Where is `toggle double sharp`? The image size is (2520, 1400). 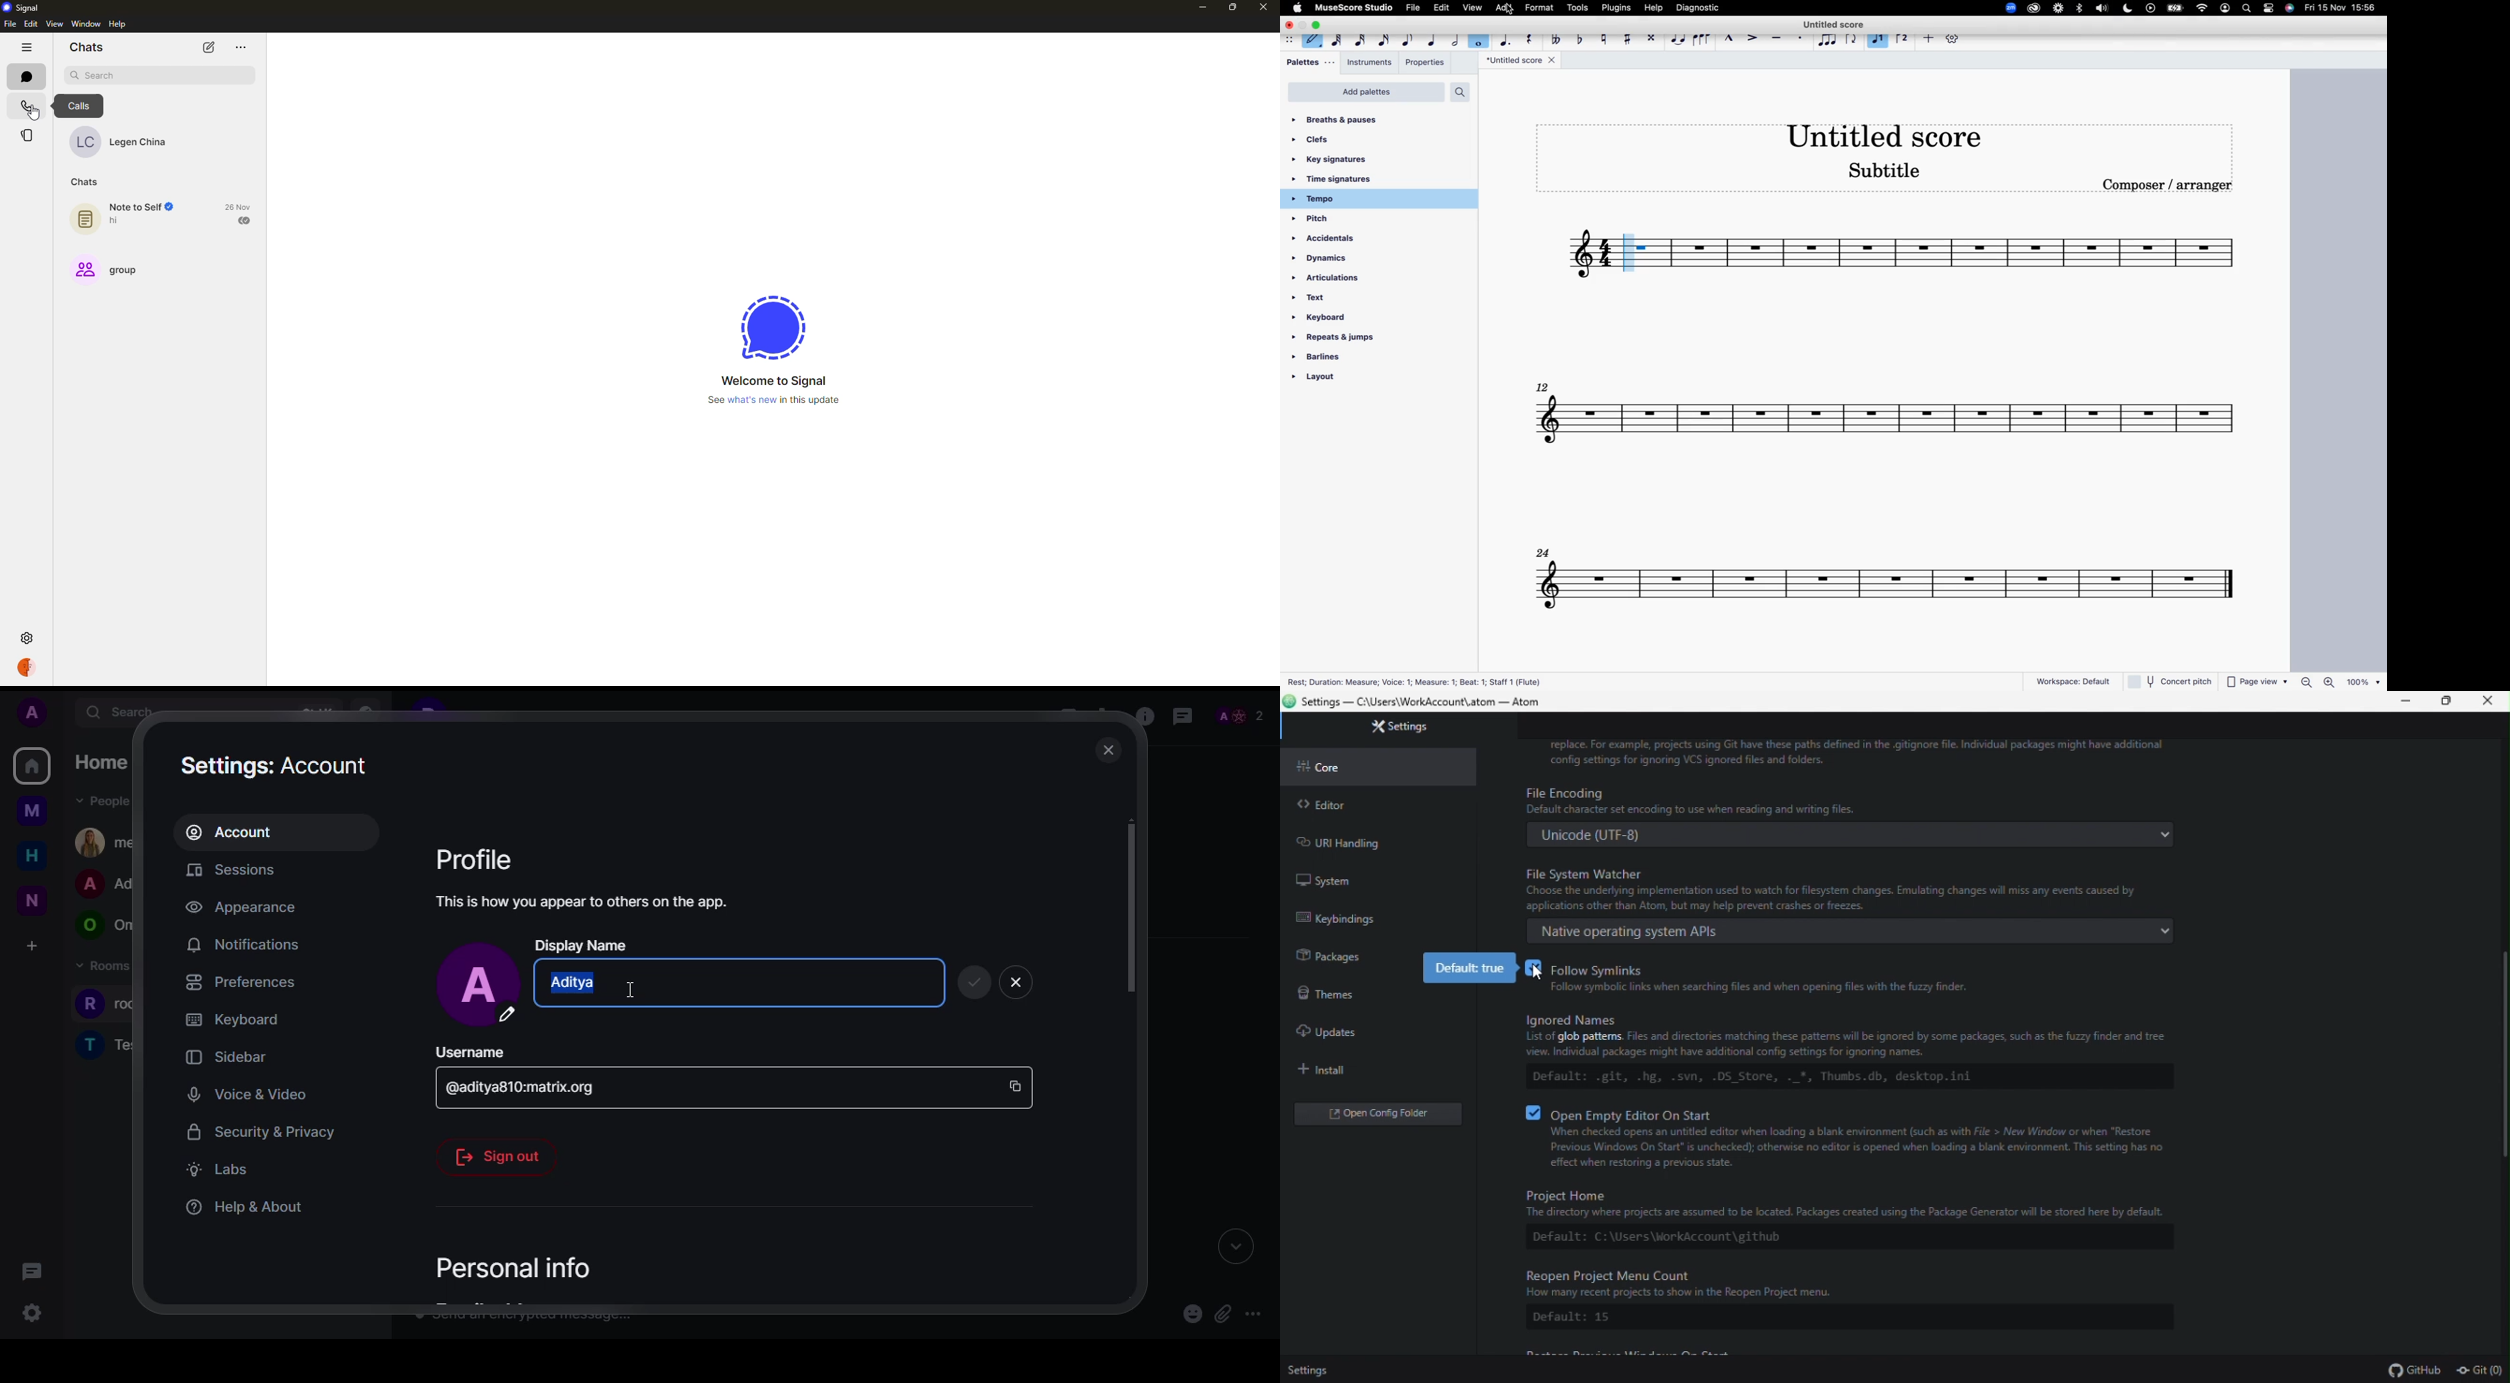 toggle double sharp is located at coordinates (1650, 38).